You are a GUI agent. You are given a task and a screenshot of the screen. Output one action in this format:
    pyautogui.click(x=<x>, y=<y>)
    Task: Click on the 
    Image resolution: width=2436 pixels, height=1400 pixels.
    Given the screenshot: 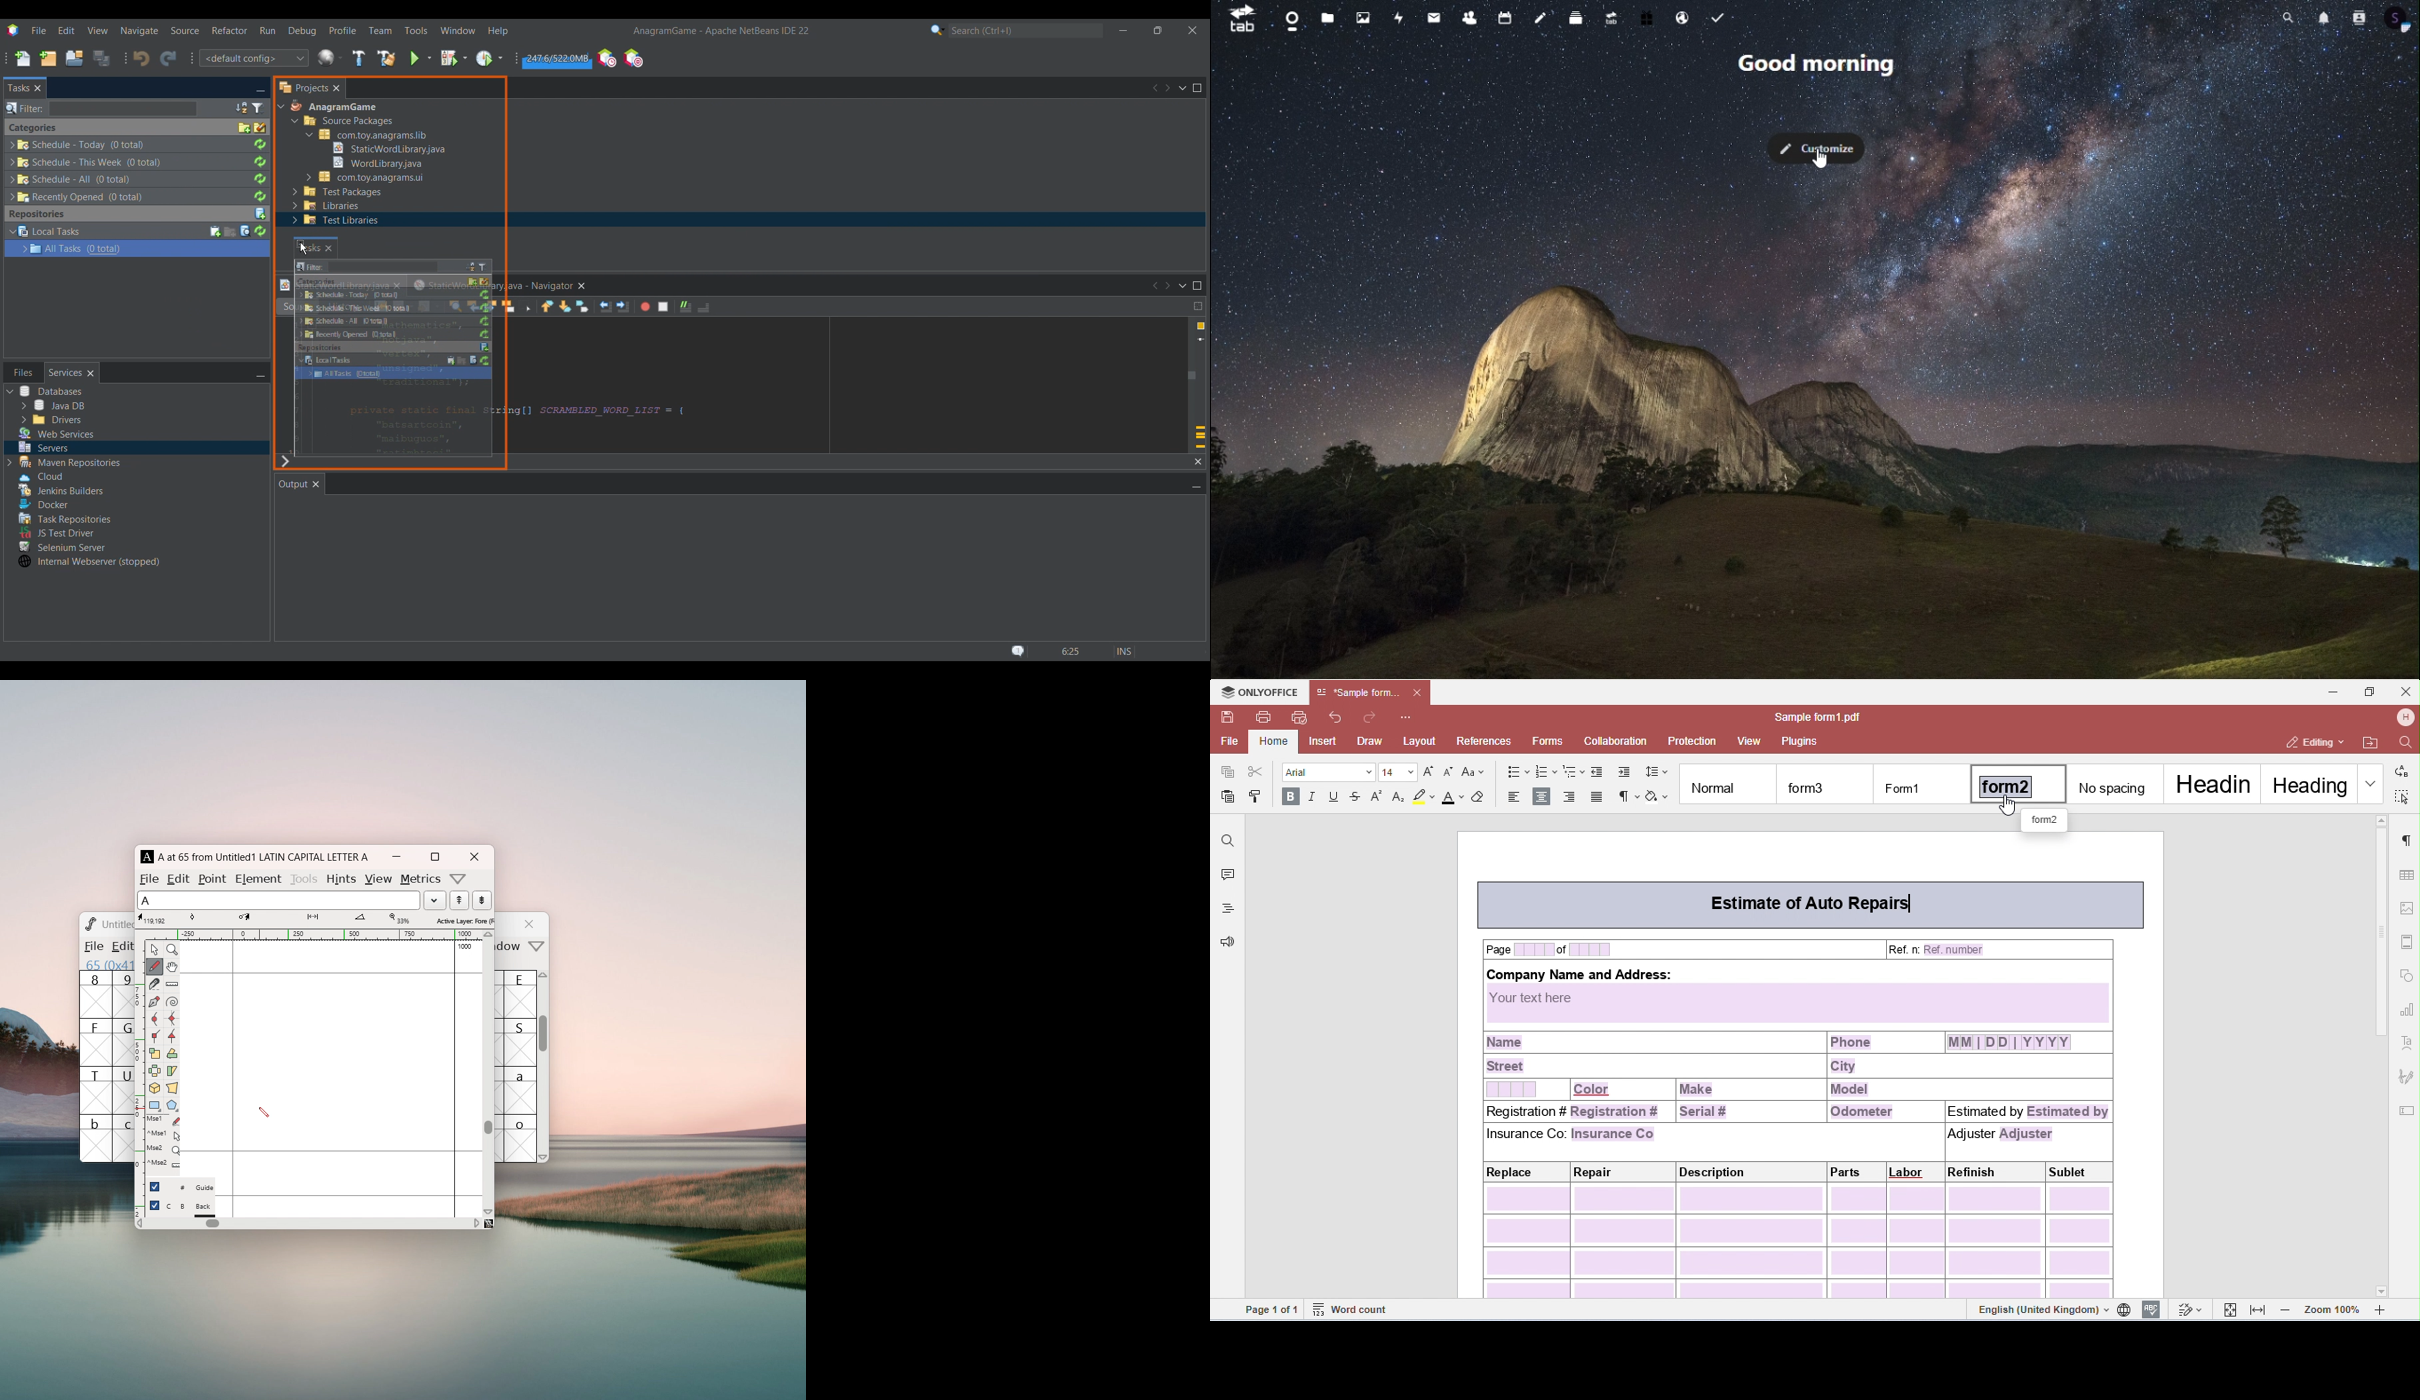 What is the action you would take?
    pyautogui.click(x=326, y=207)
    